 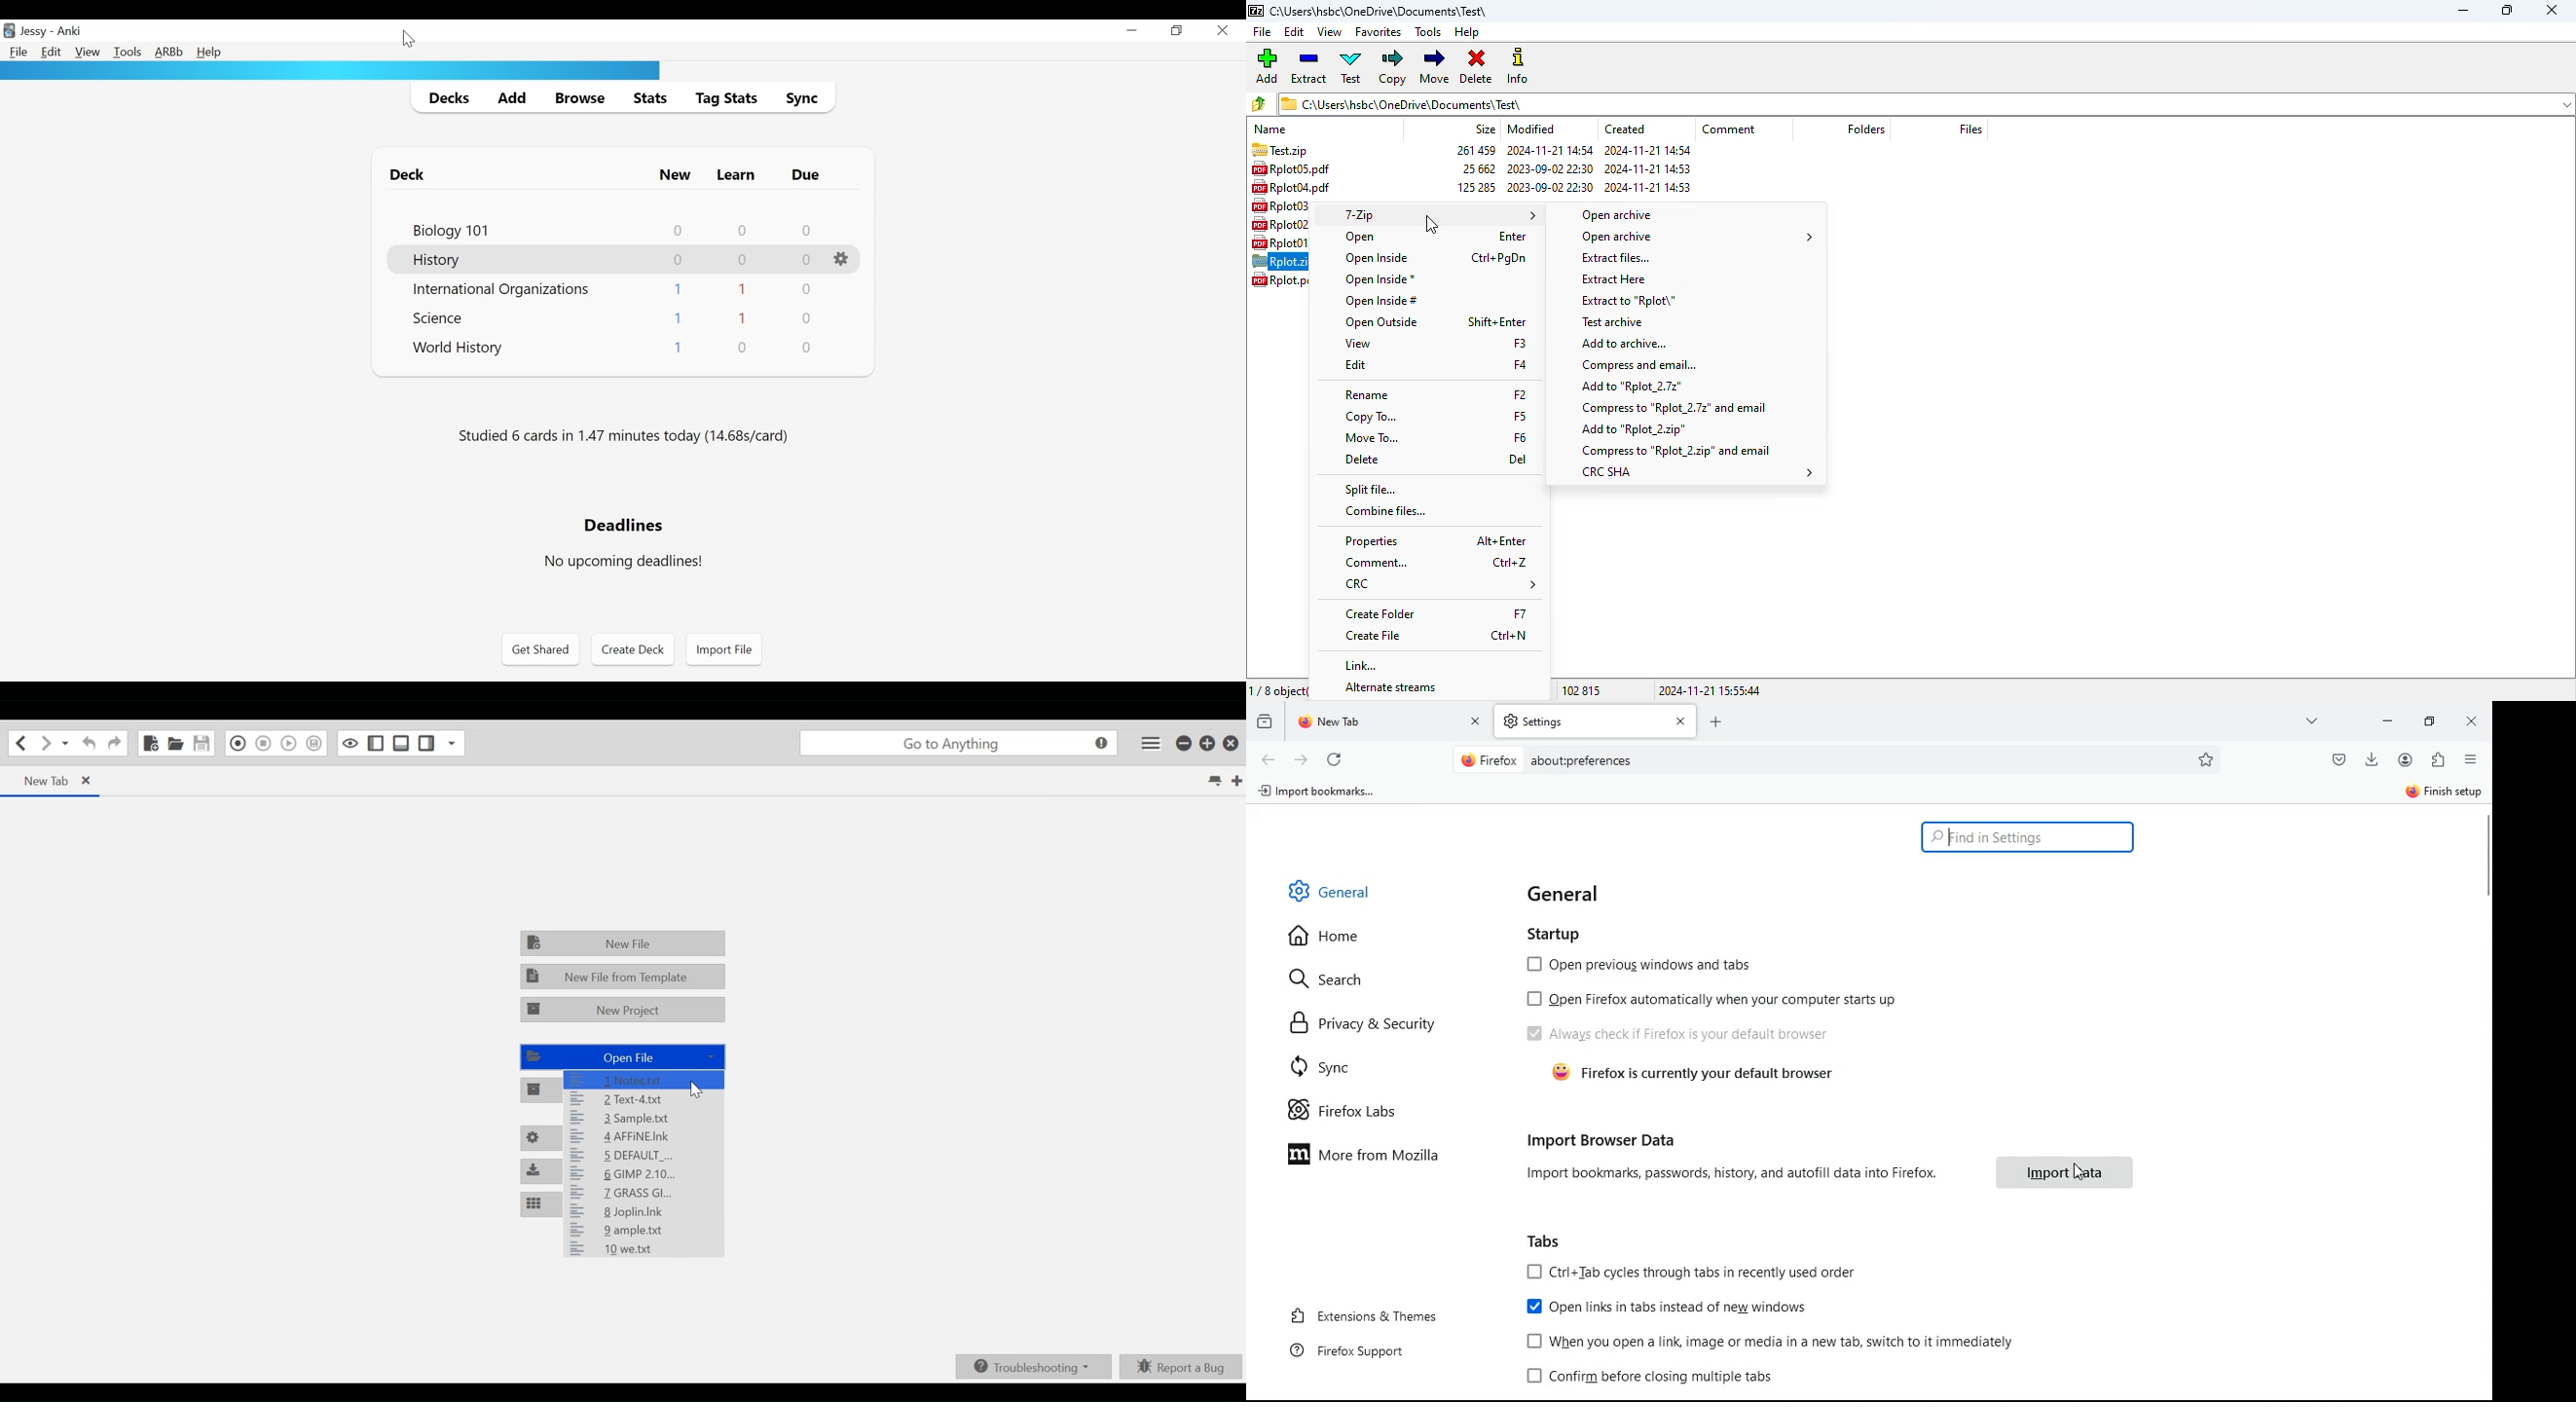 What do you see at coordinates (647, 1136) in the screenshot?
I see `4 AFFiNE.Ink` at bounding box center [647, 1136].